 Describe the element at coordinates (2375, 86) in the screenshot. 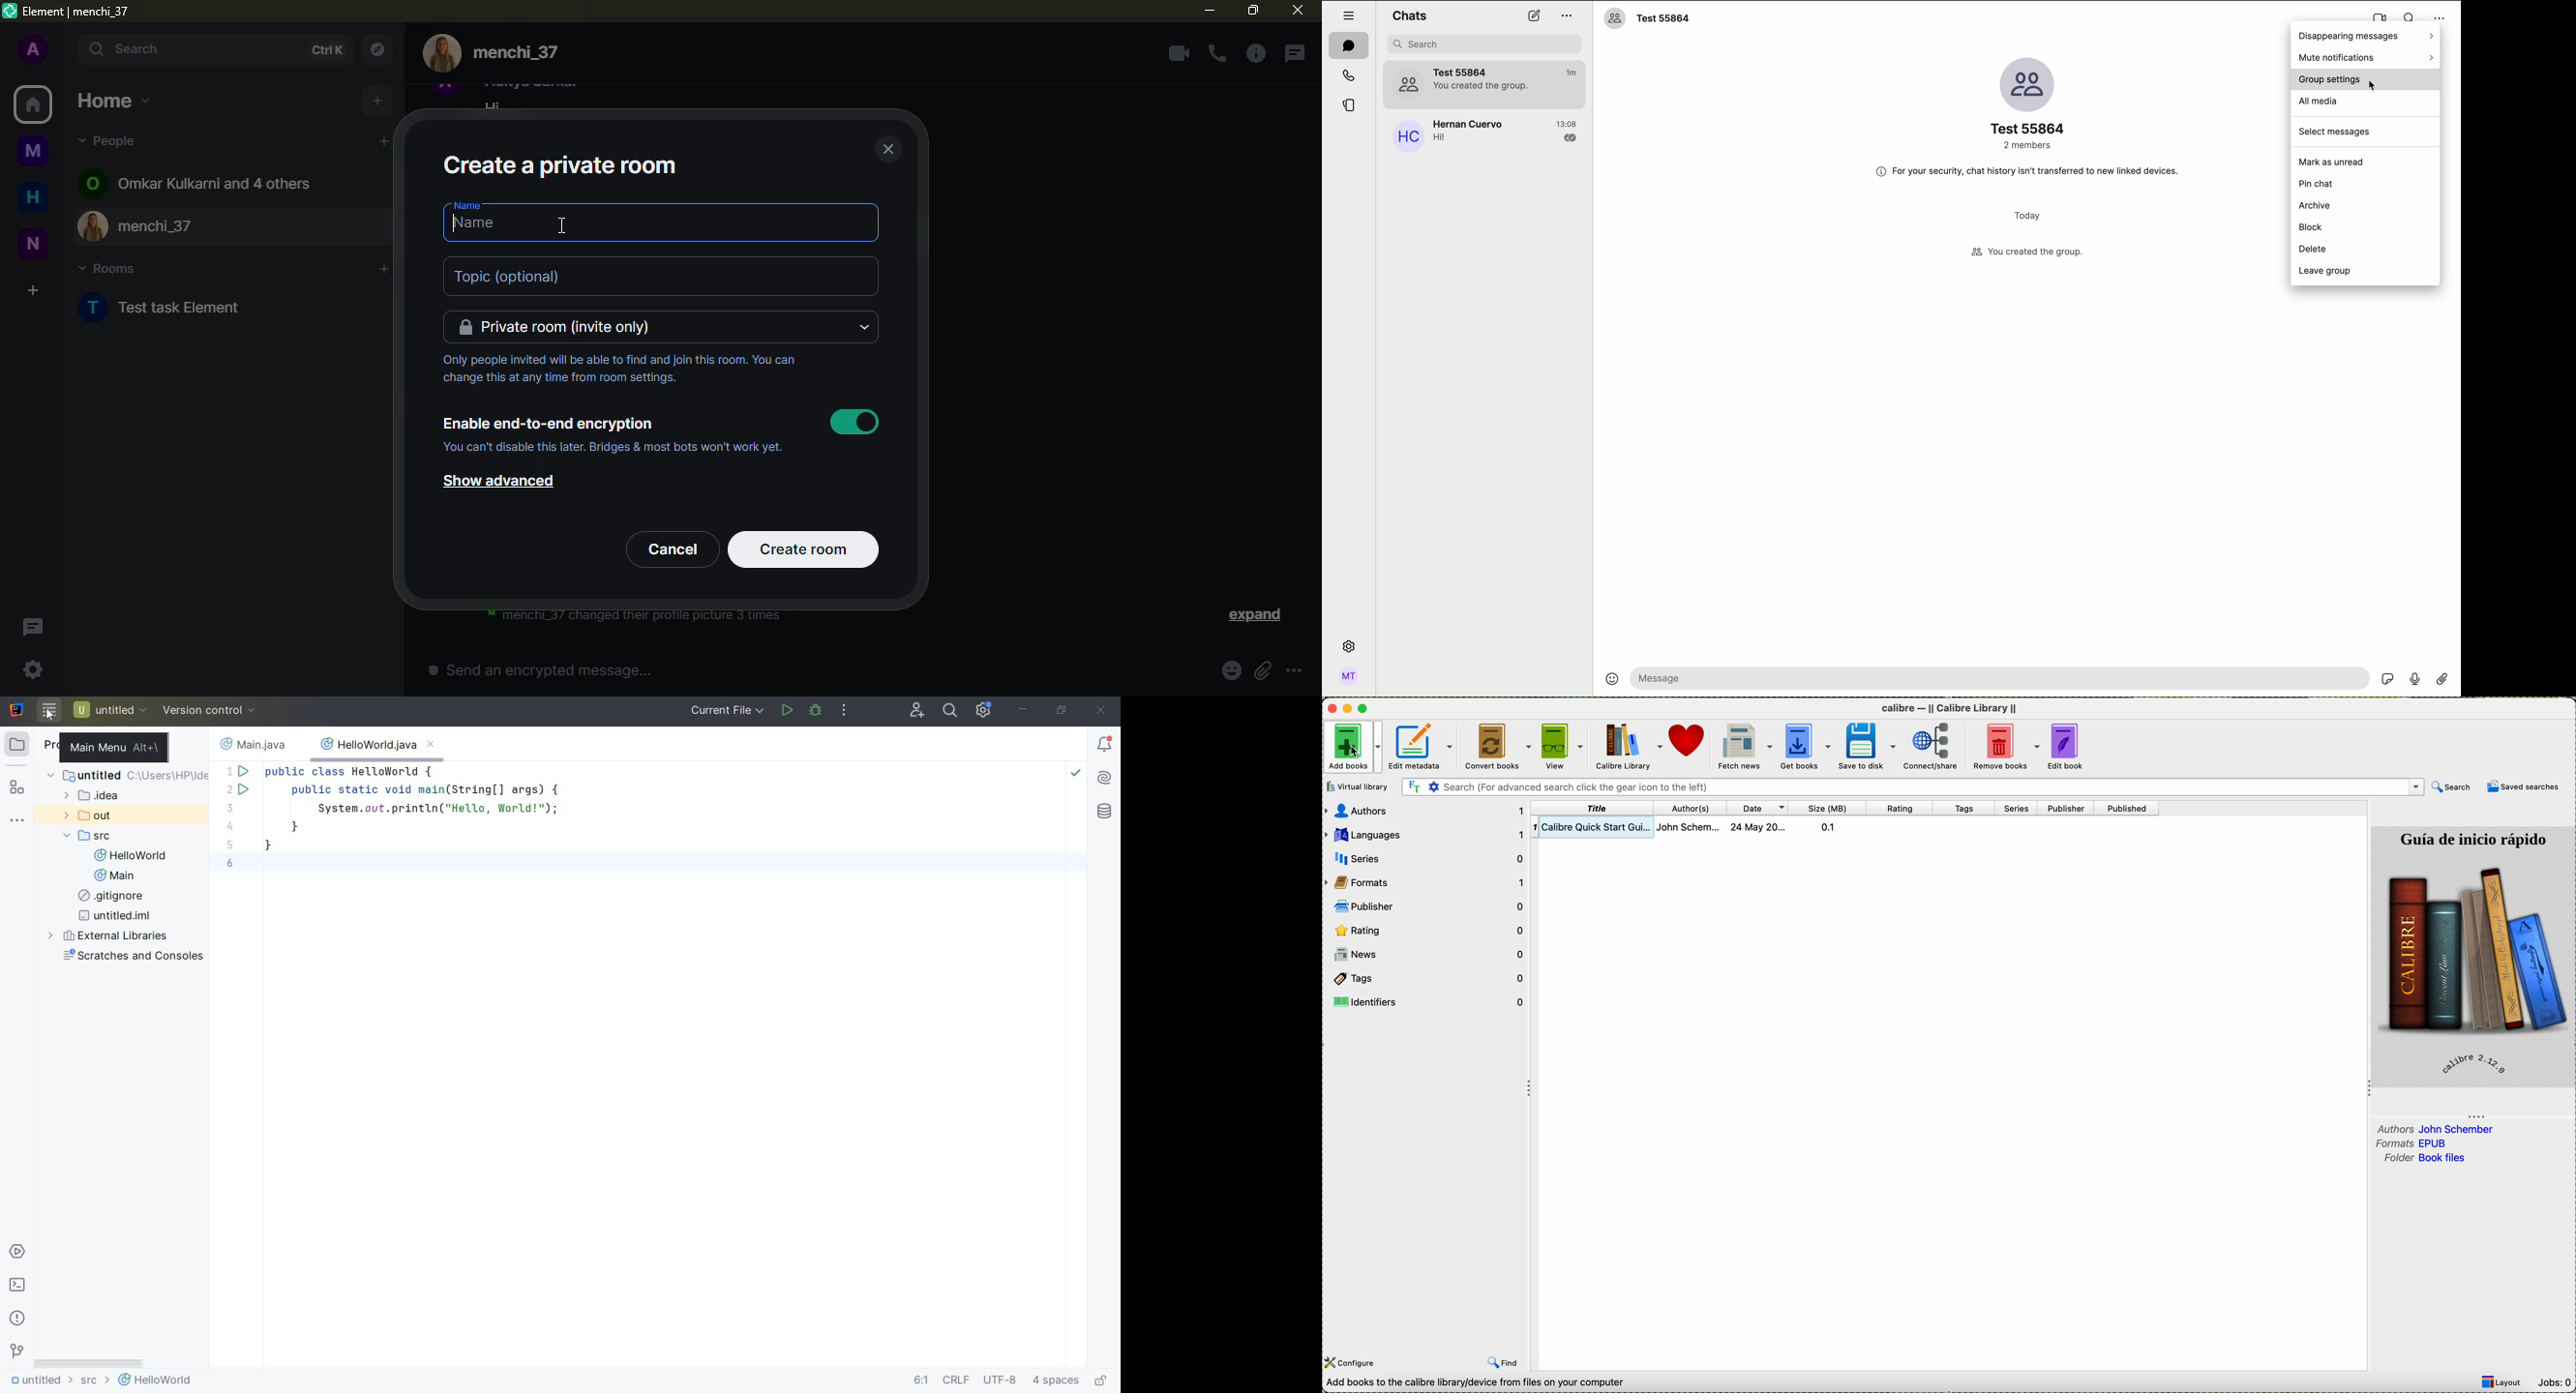

I see `cursor` at that location.